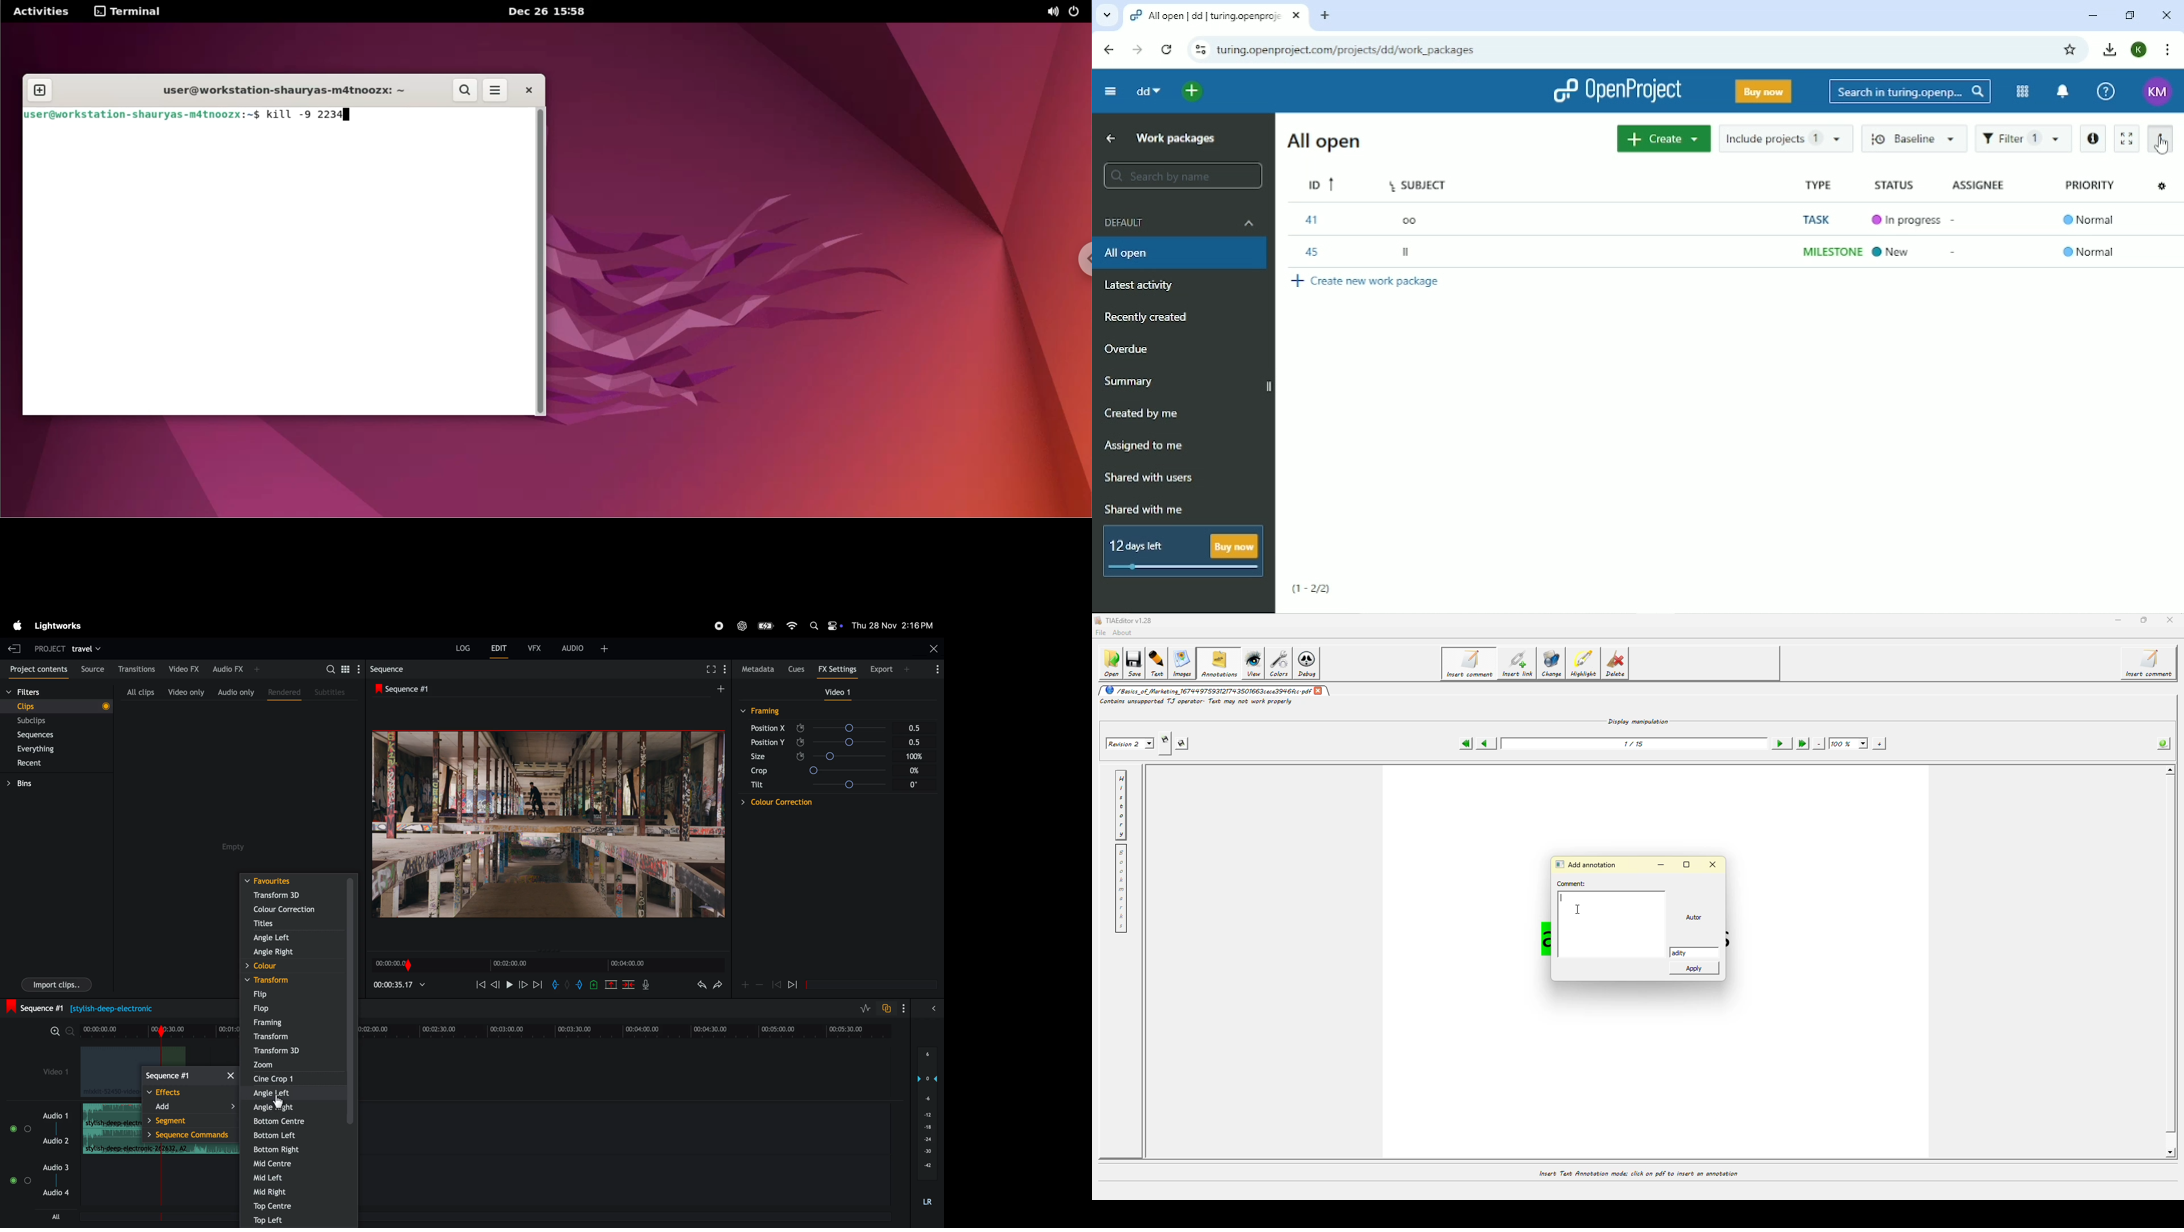 The height and width of the screenshot is (1232, 2184). I want to click on toggle auto track sync, so click(888, 1007).